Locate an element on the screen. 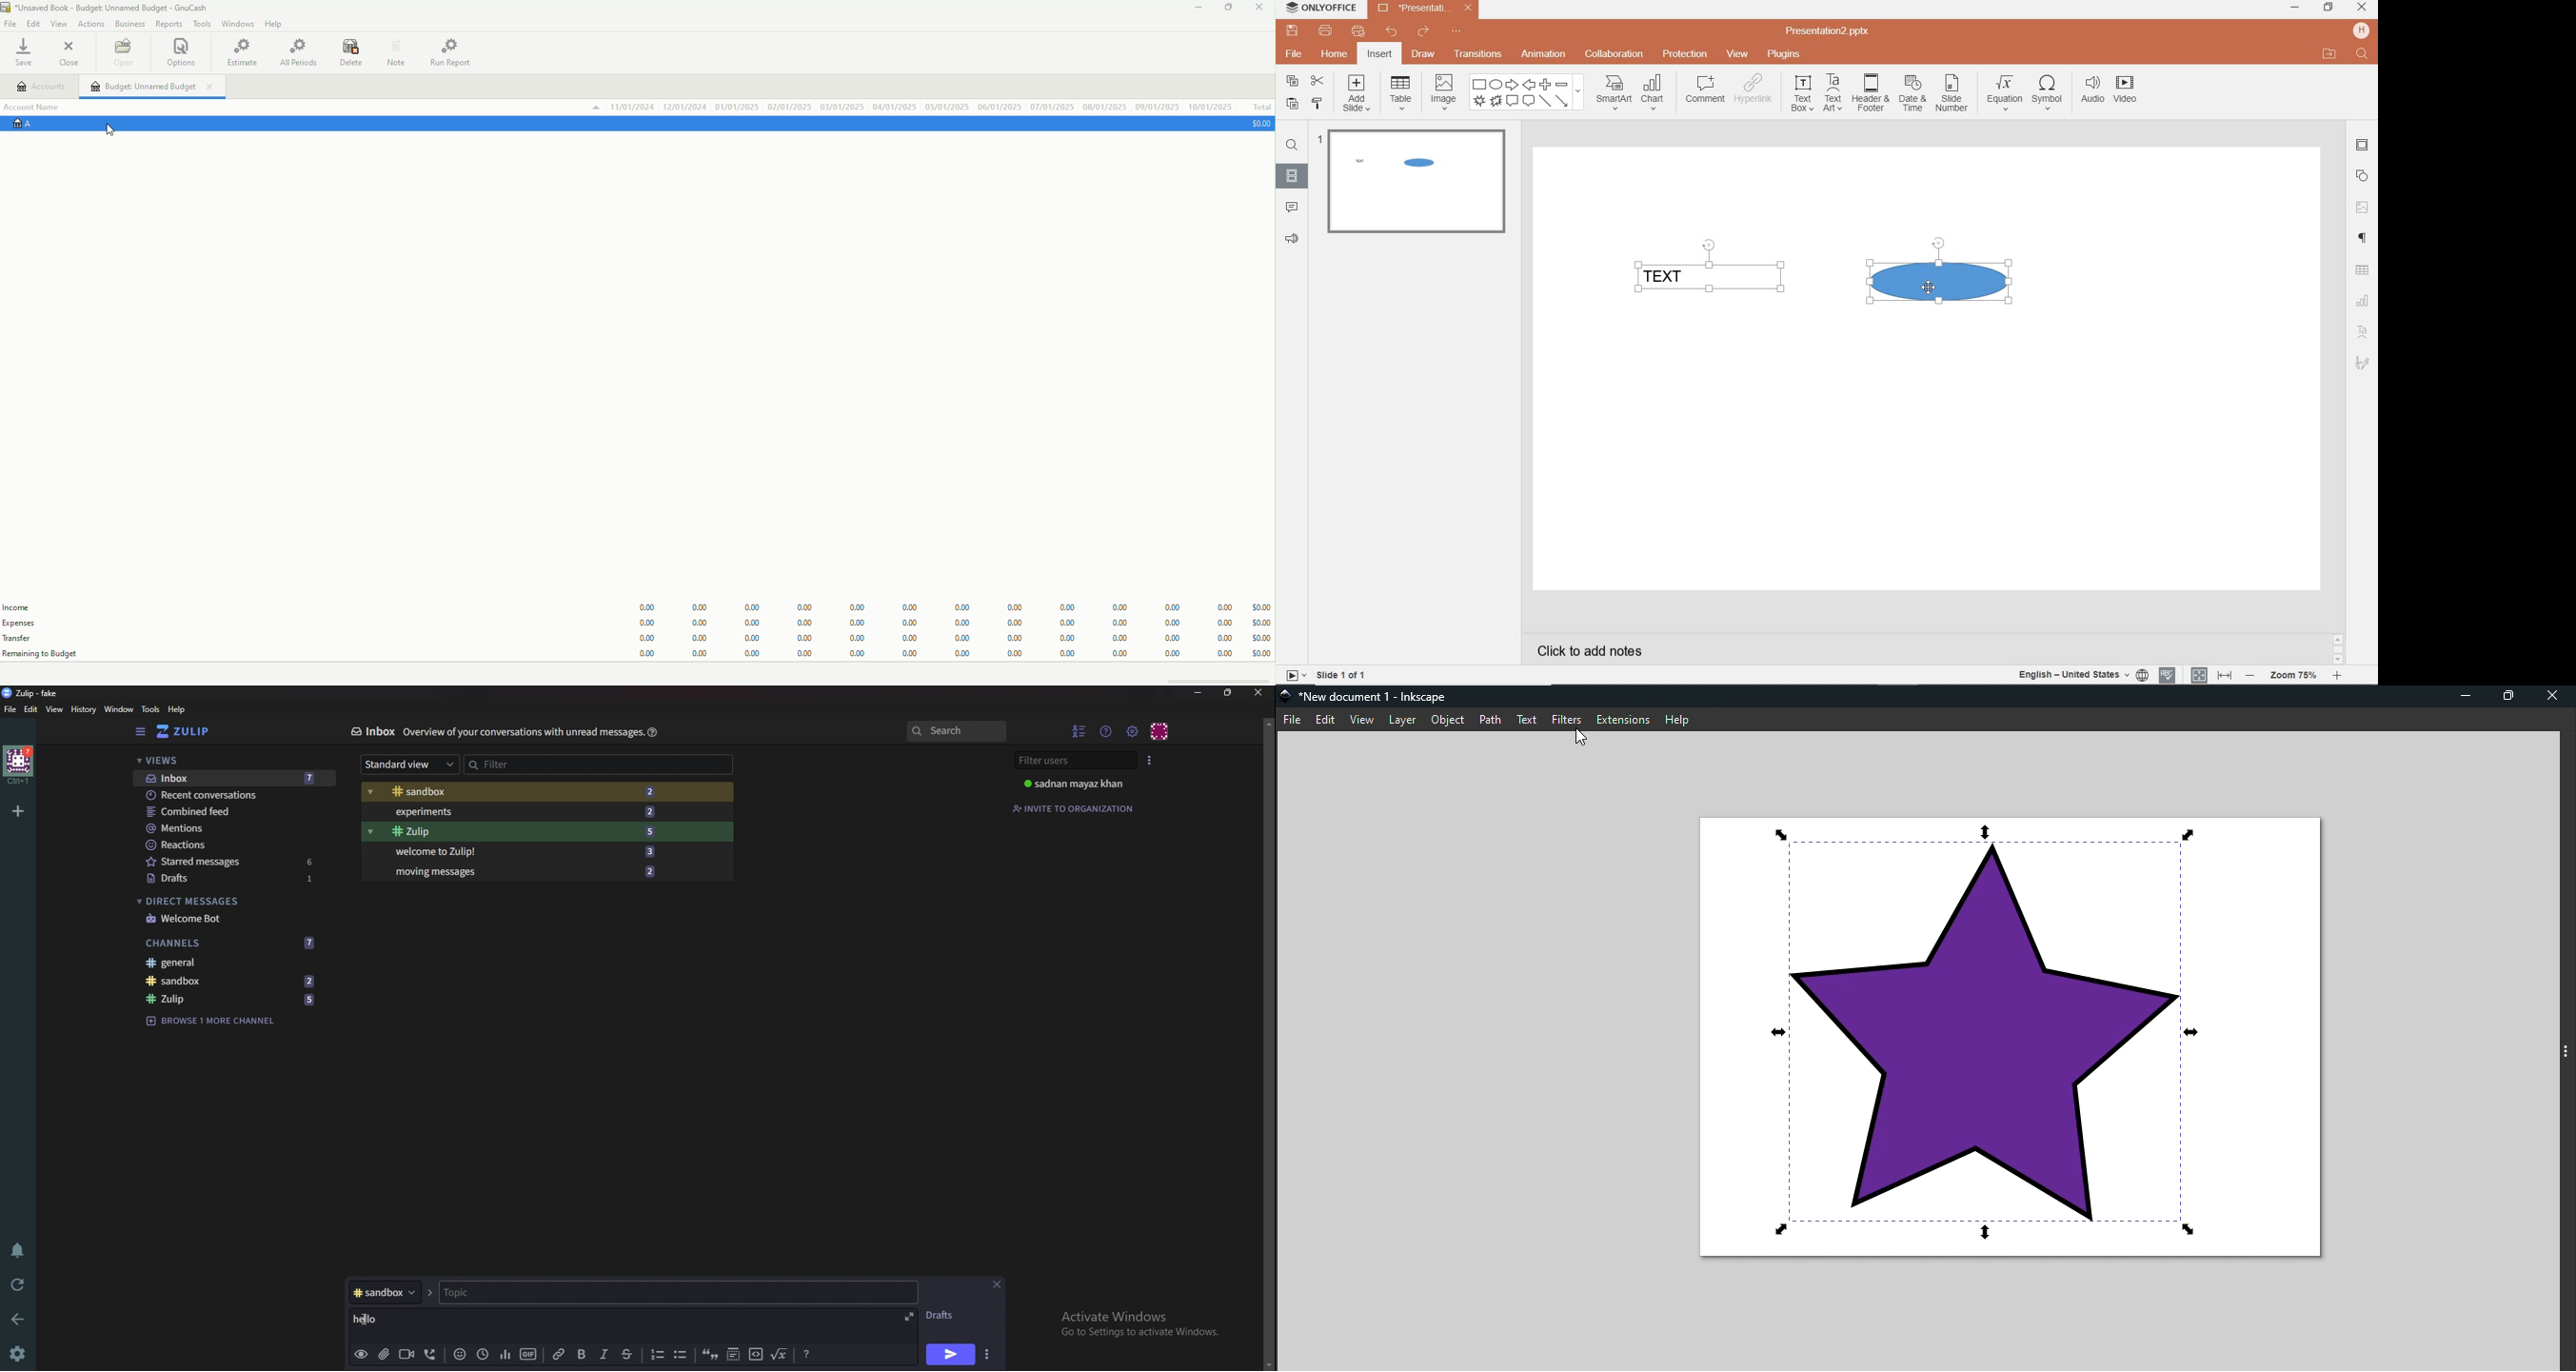 The image size is (2576, 1372). Restore is located at coordinates (1228, 8).